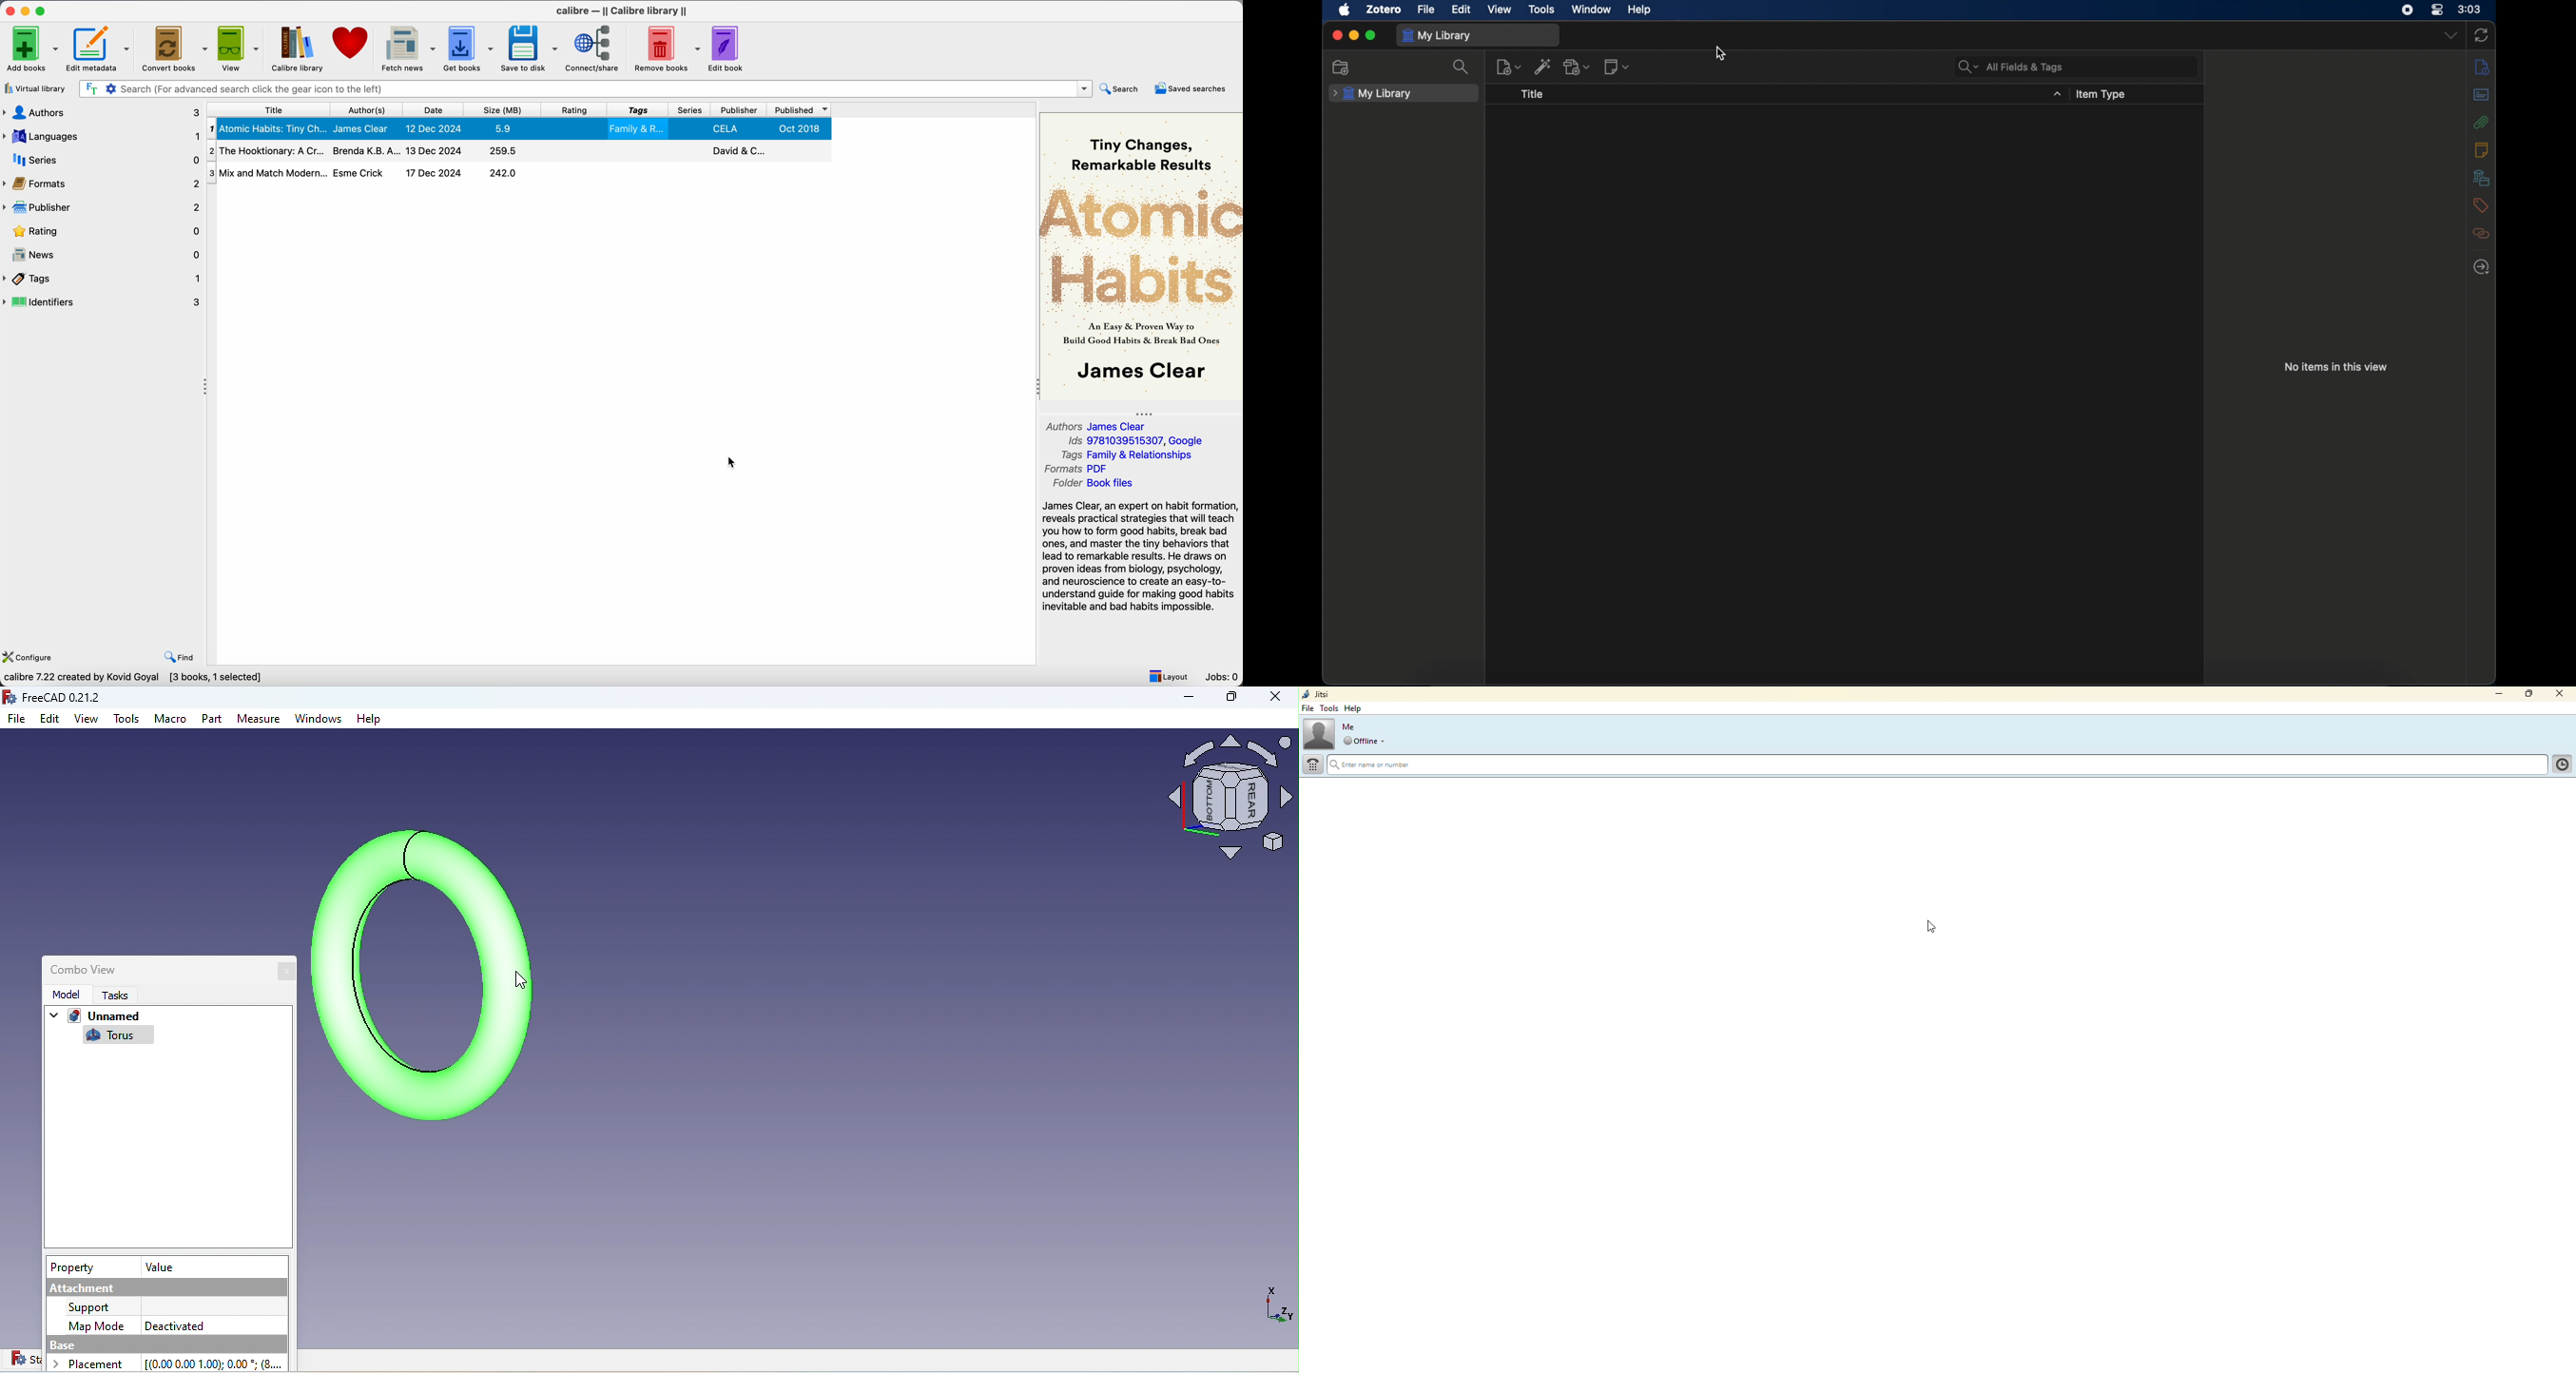  I want to click on close program, so click(10, 10).